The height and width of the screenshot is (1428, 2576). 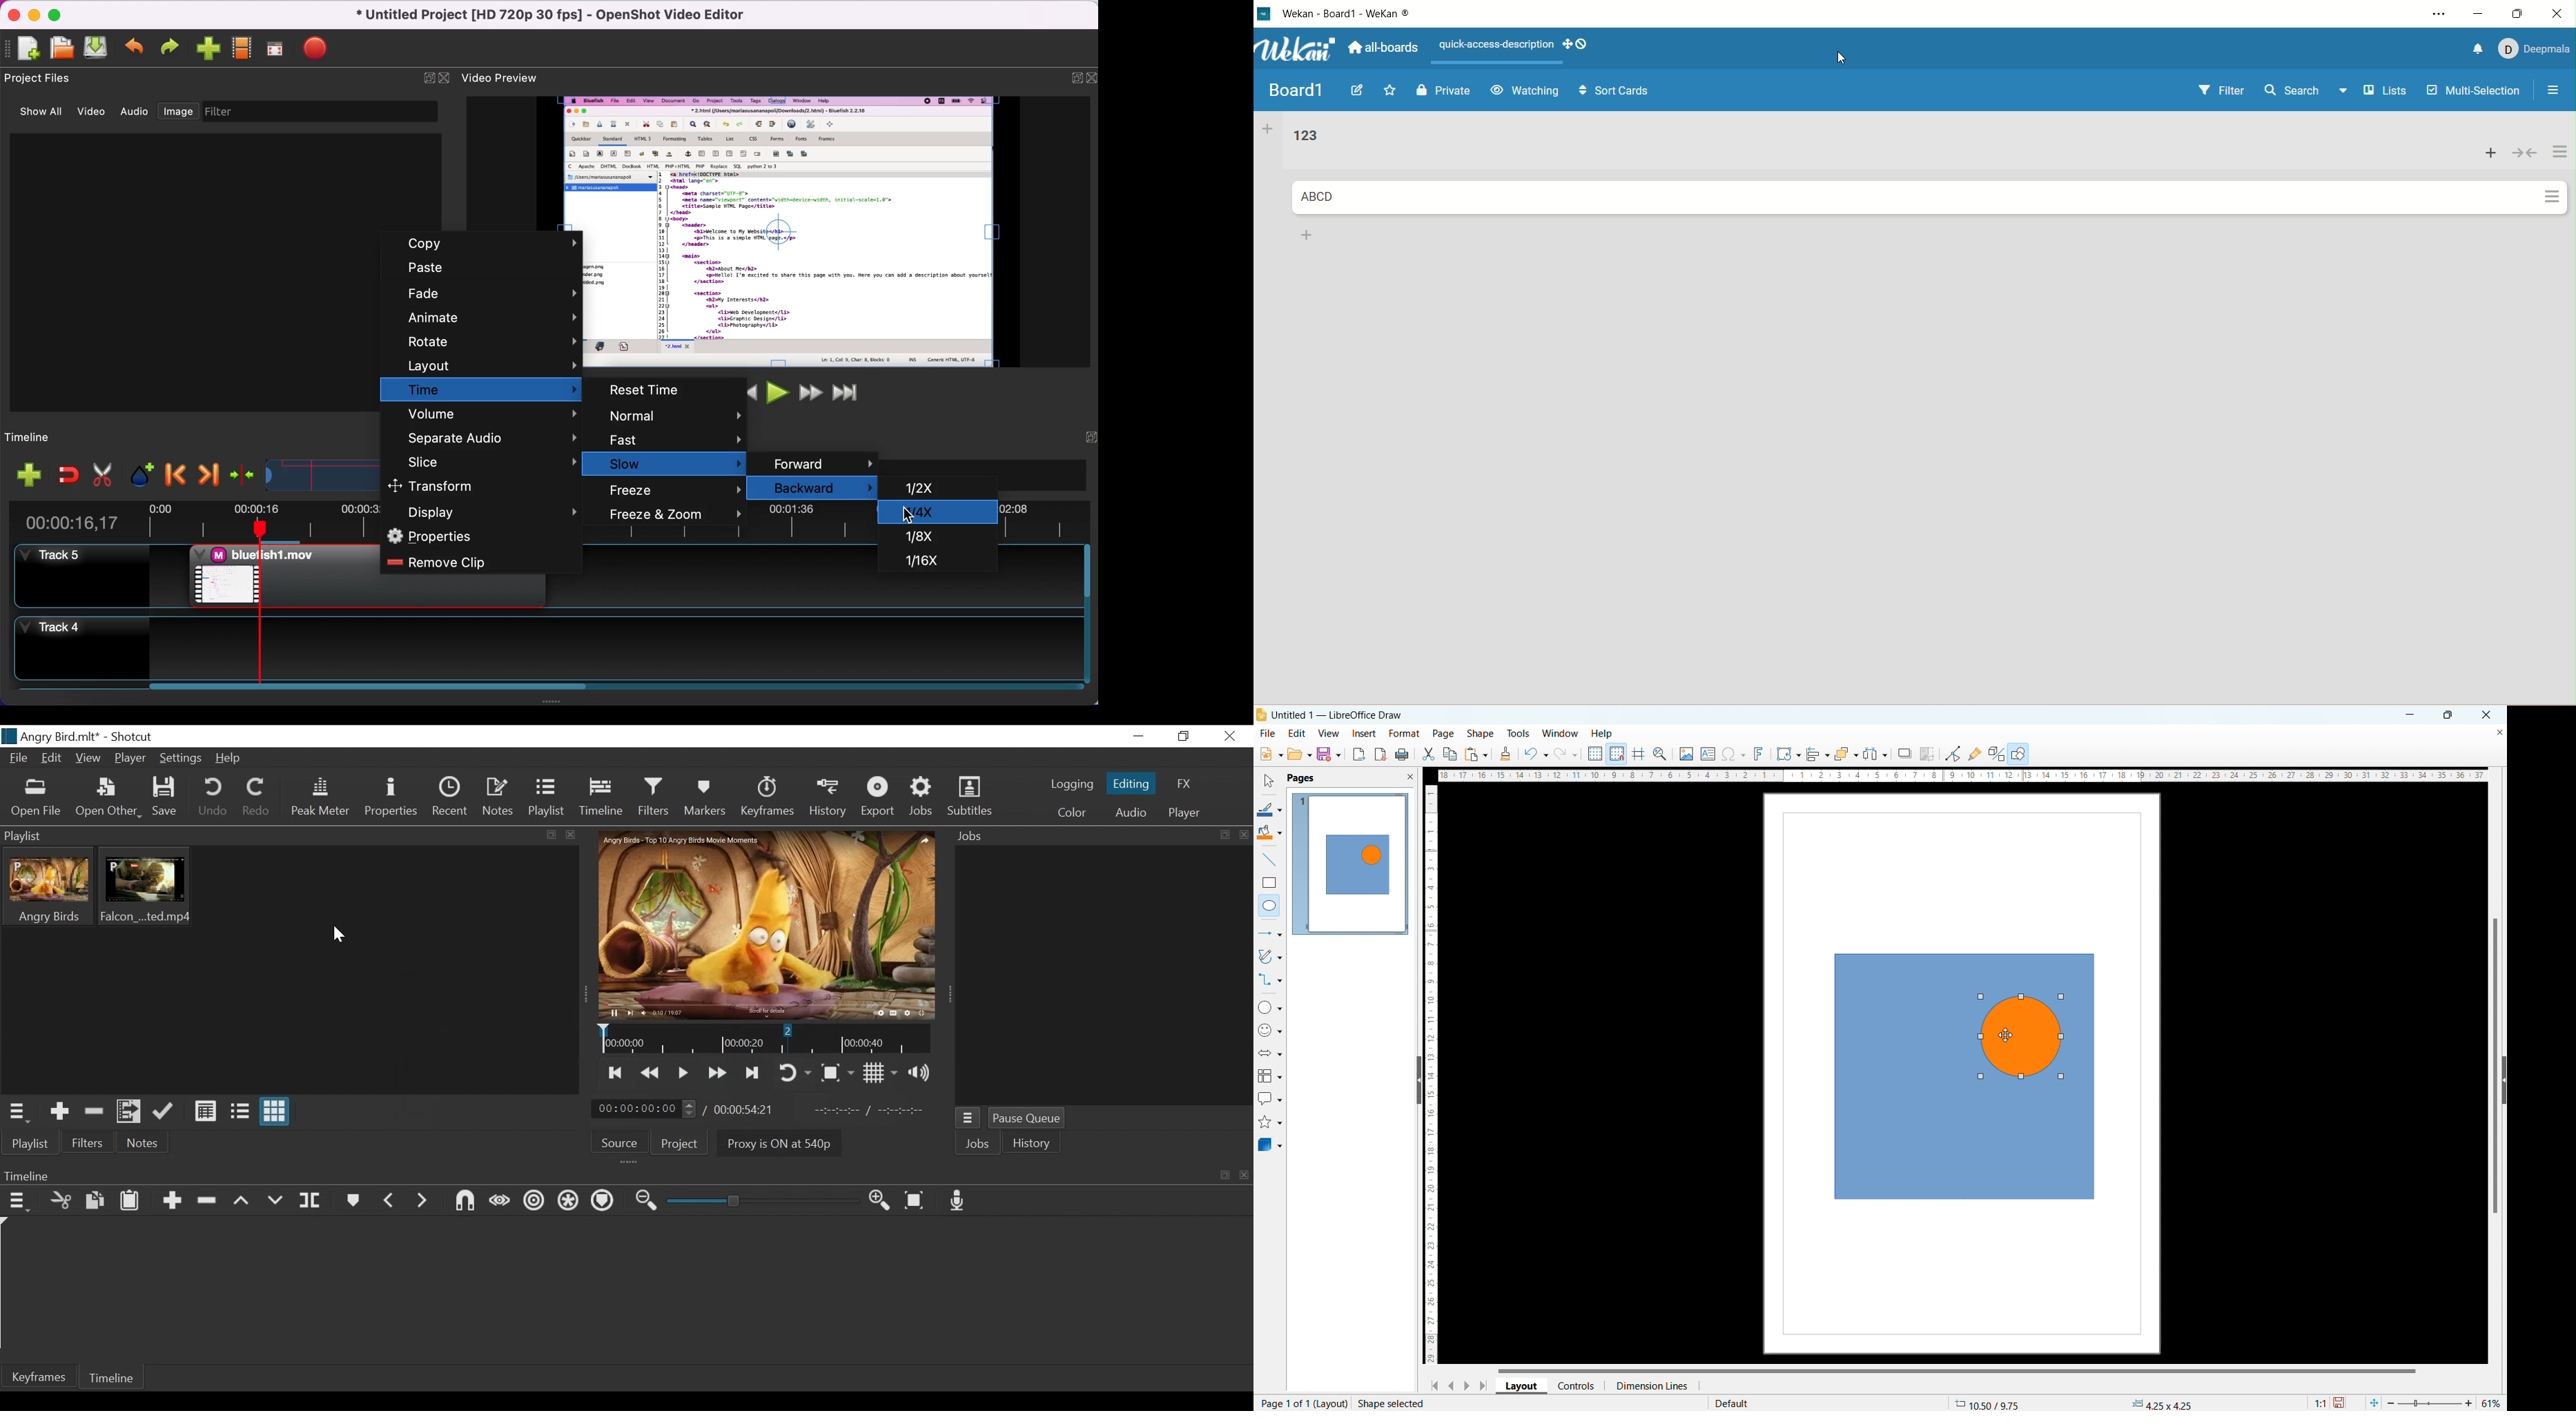 What do you see at coordinates (1788, 754) in the screenshot?
I see `transformations` at bounding box center [1788, 754].